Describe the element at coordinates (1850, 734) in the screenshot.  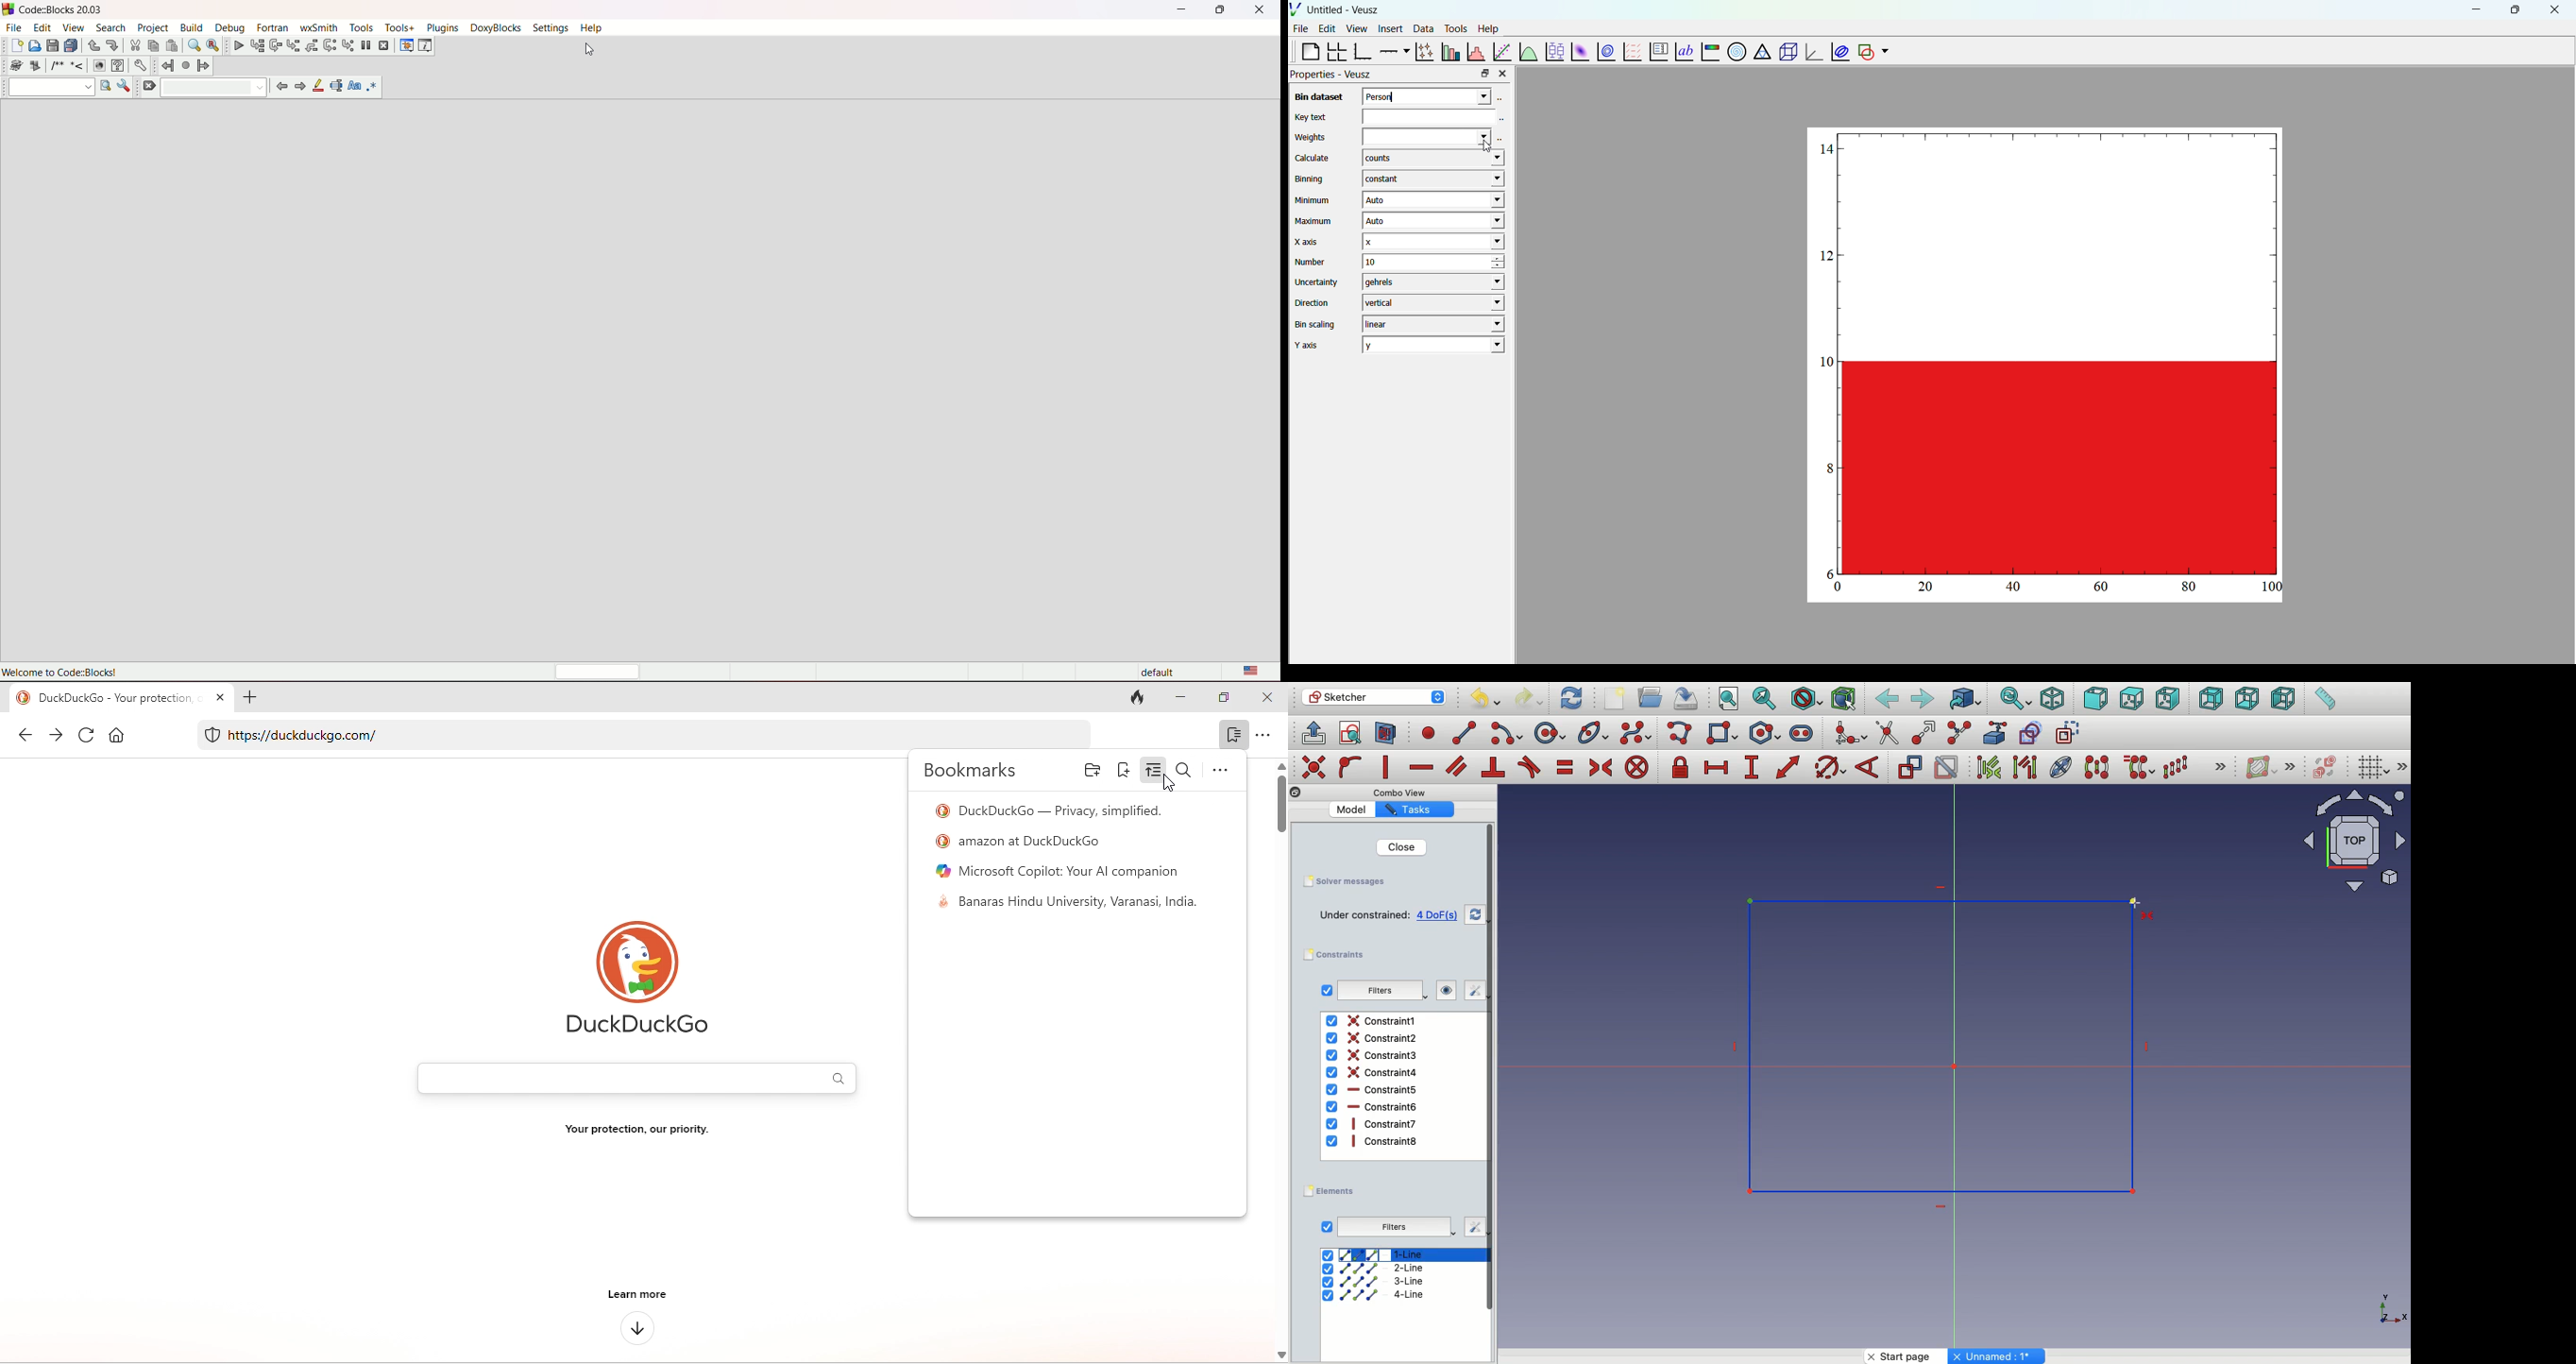
I see `Create fillet` at that location.